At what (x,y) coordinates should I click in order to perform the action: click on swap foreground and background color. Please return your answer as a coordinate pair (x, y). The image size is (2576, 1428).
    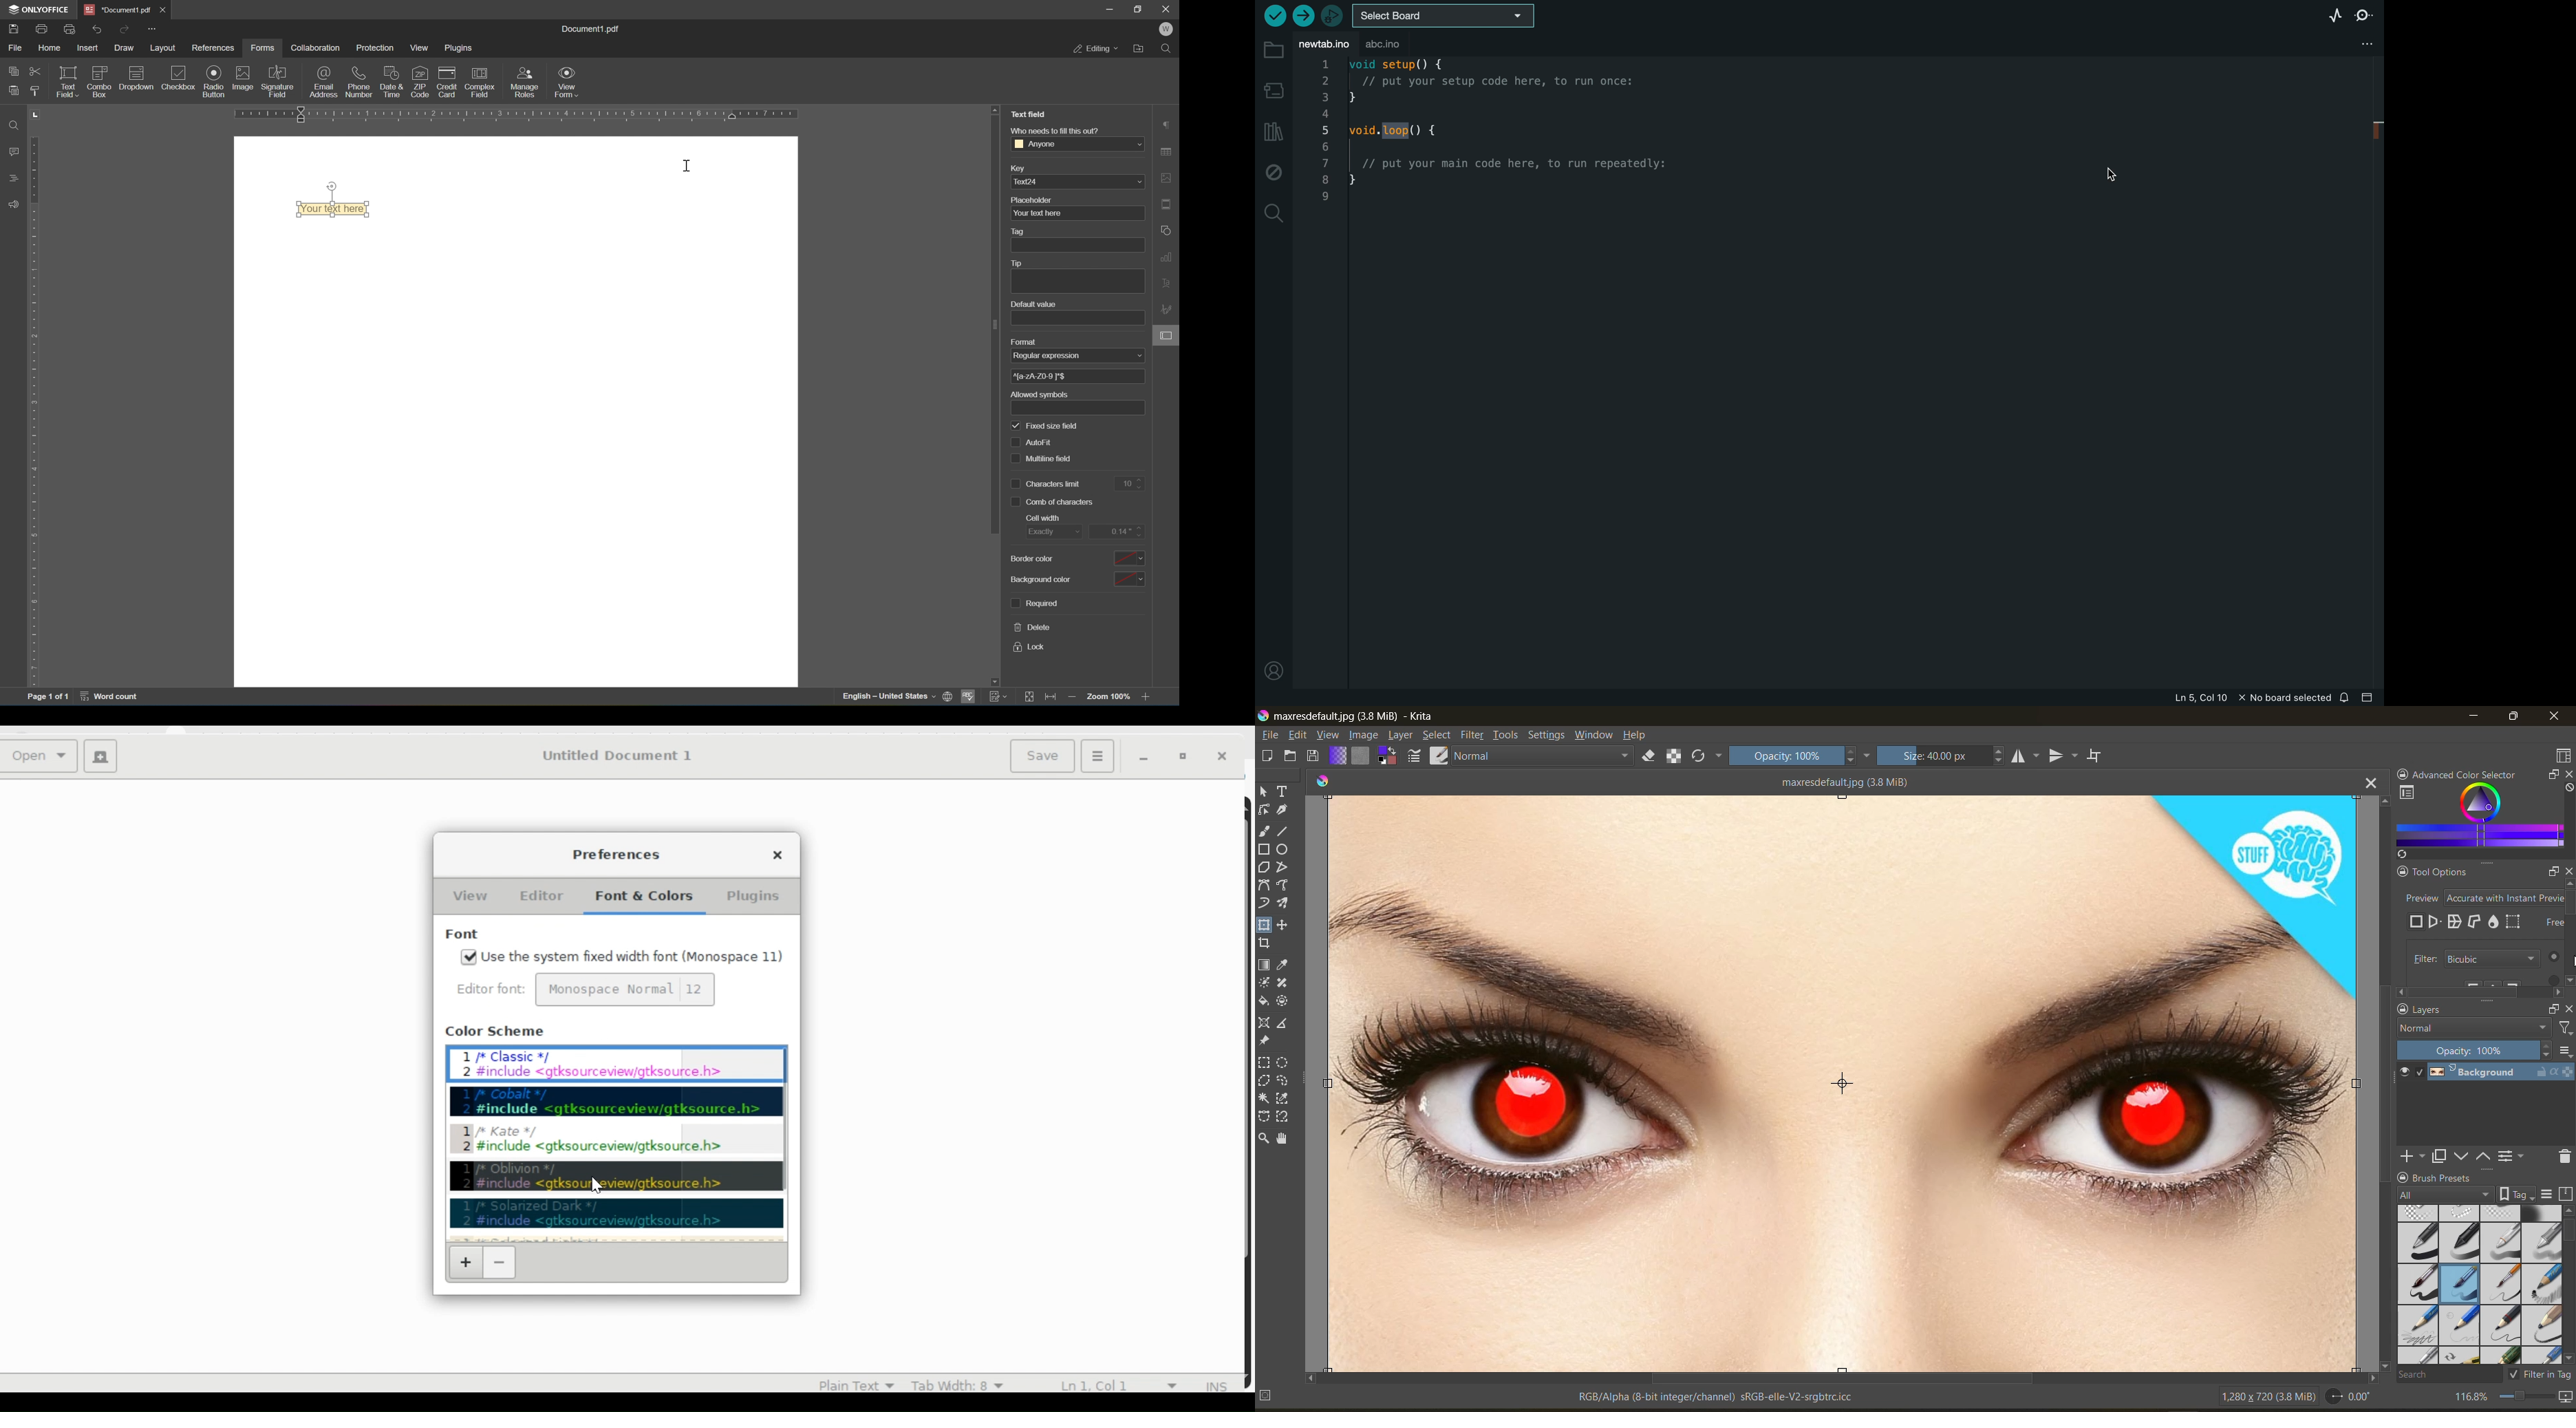
    Looking at the image, I should click on (1388, 756).